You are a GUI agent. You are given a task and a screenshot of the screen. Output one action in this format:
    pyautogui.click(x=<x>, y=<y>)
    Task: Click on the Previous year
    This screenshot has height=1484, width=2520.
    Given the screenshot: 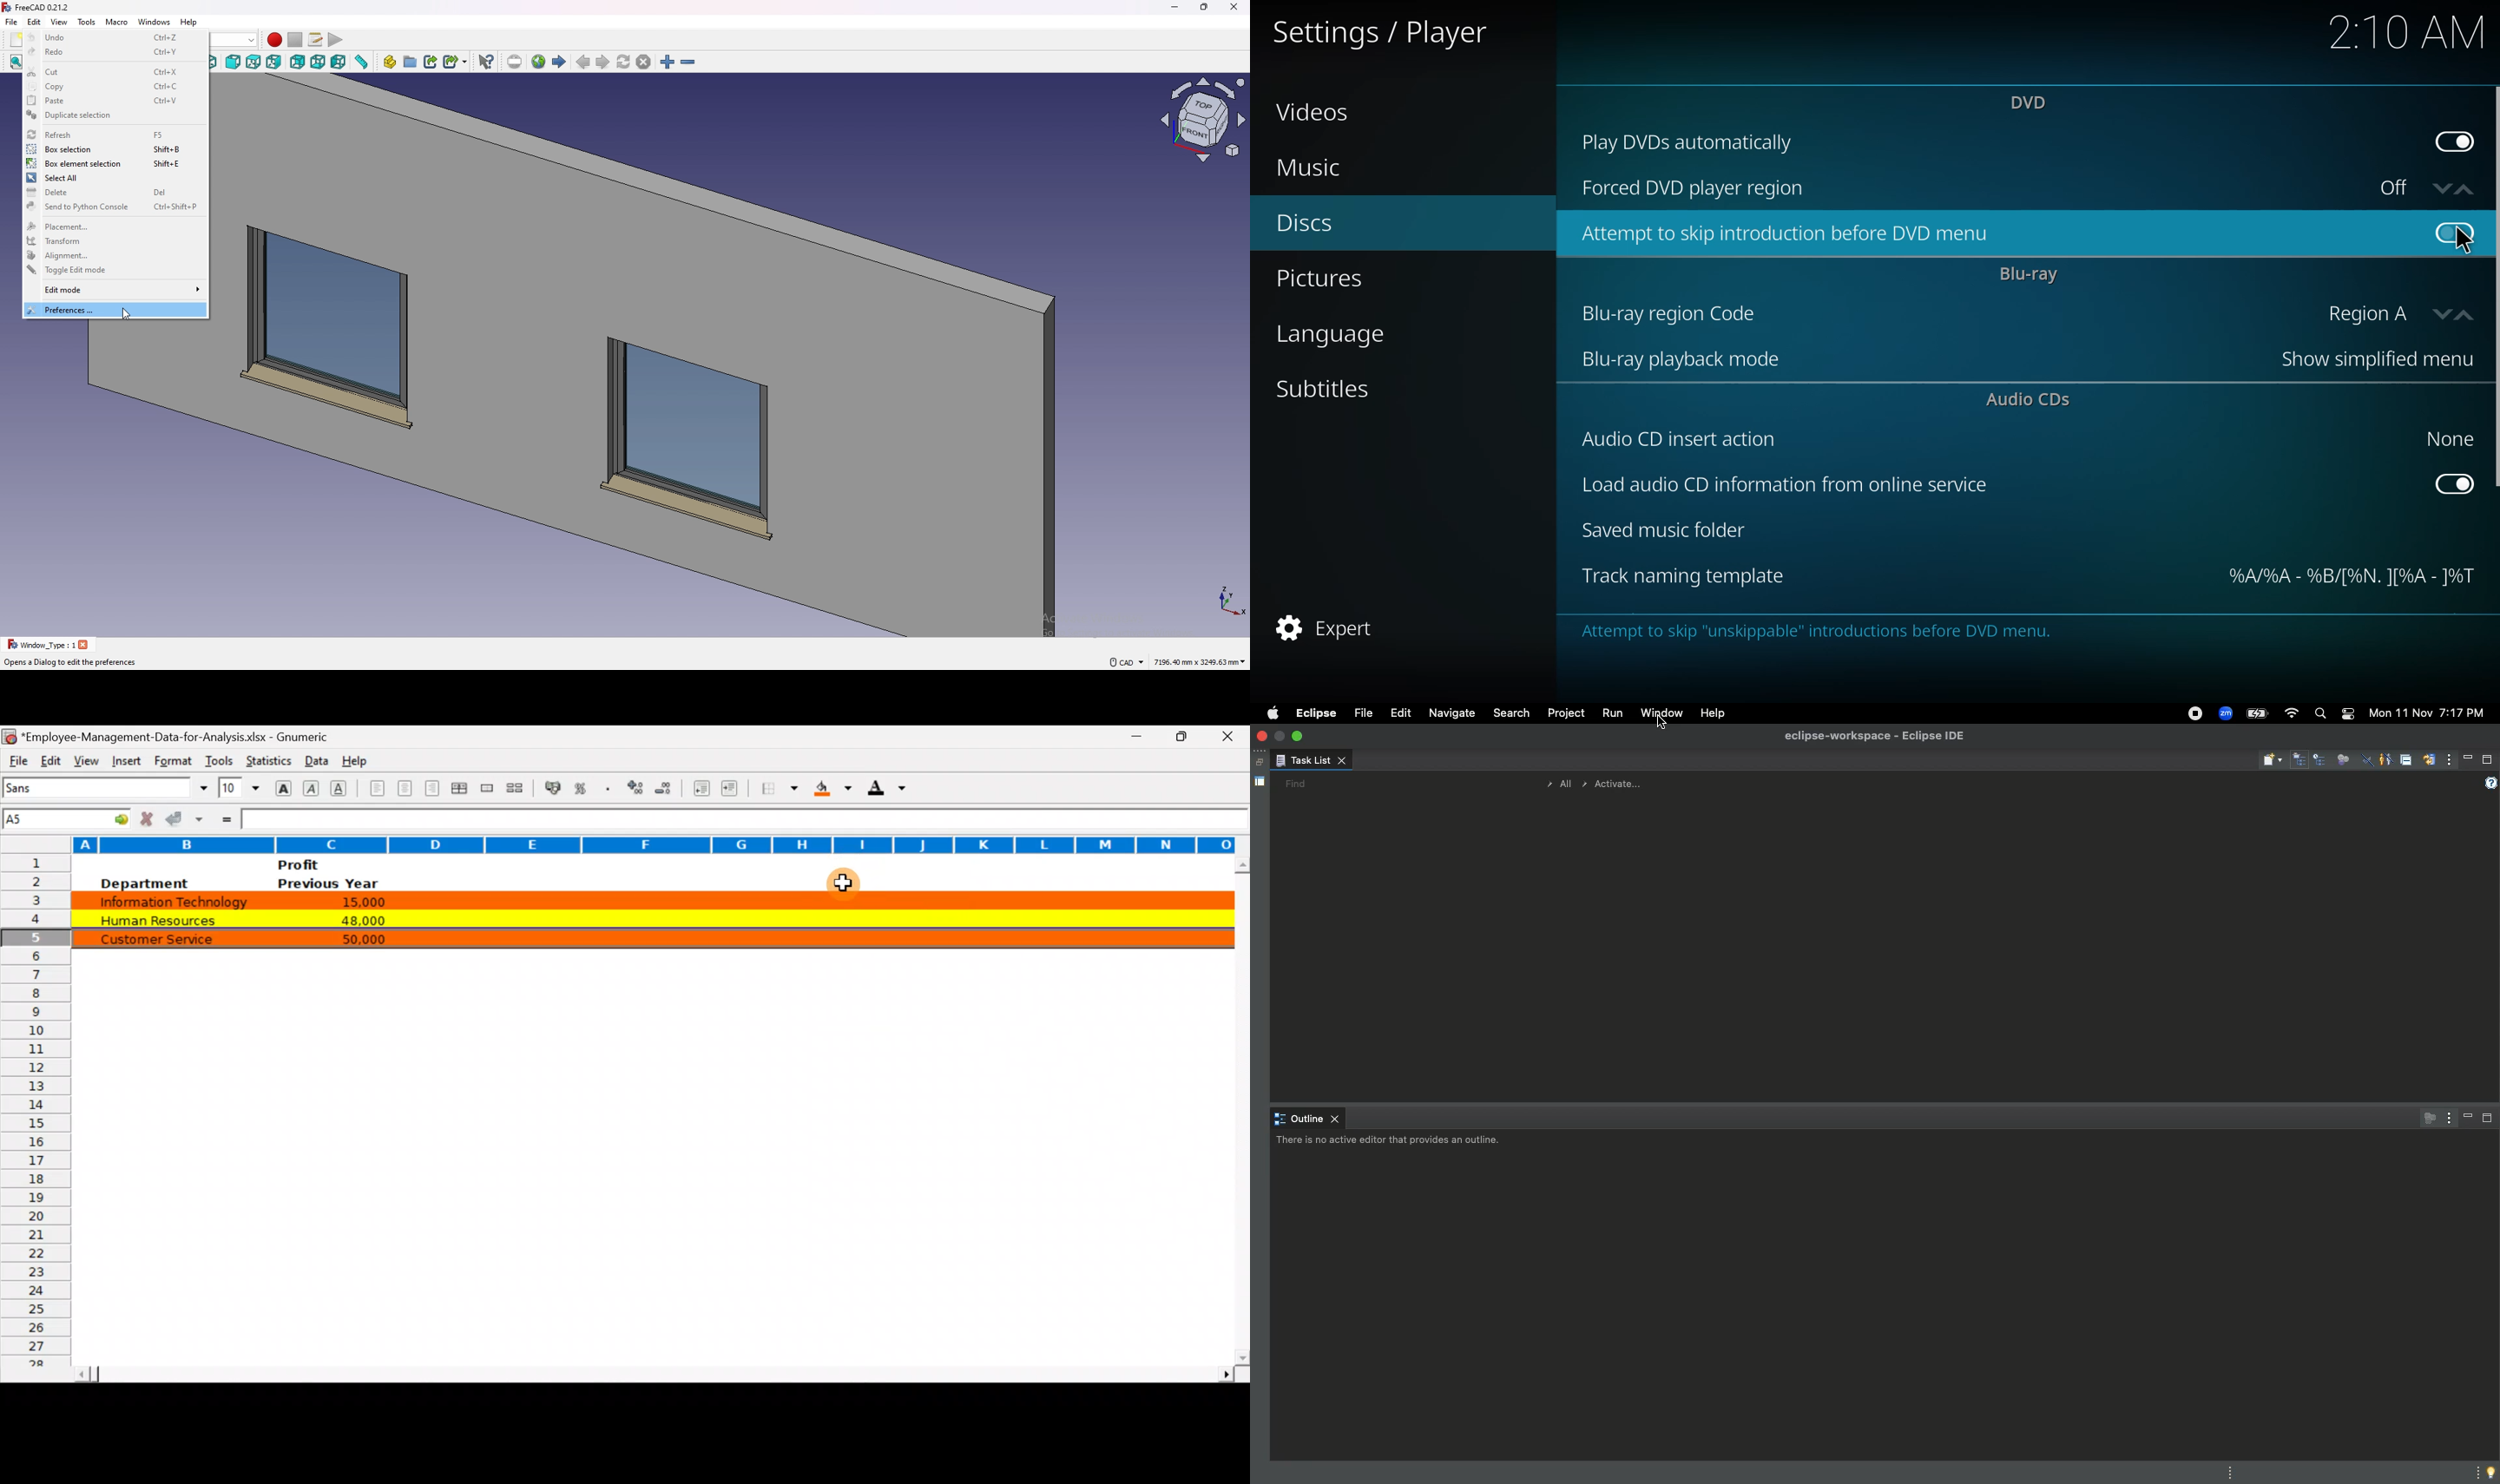 What is the action you would take?
    pyautogui.click(x=328, y=884)
    